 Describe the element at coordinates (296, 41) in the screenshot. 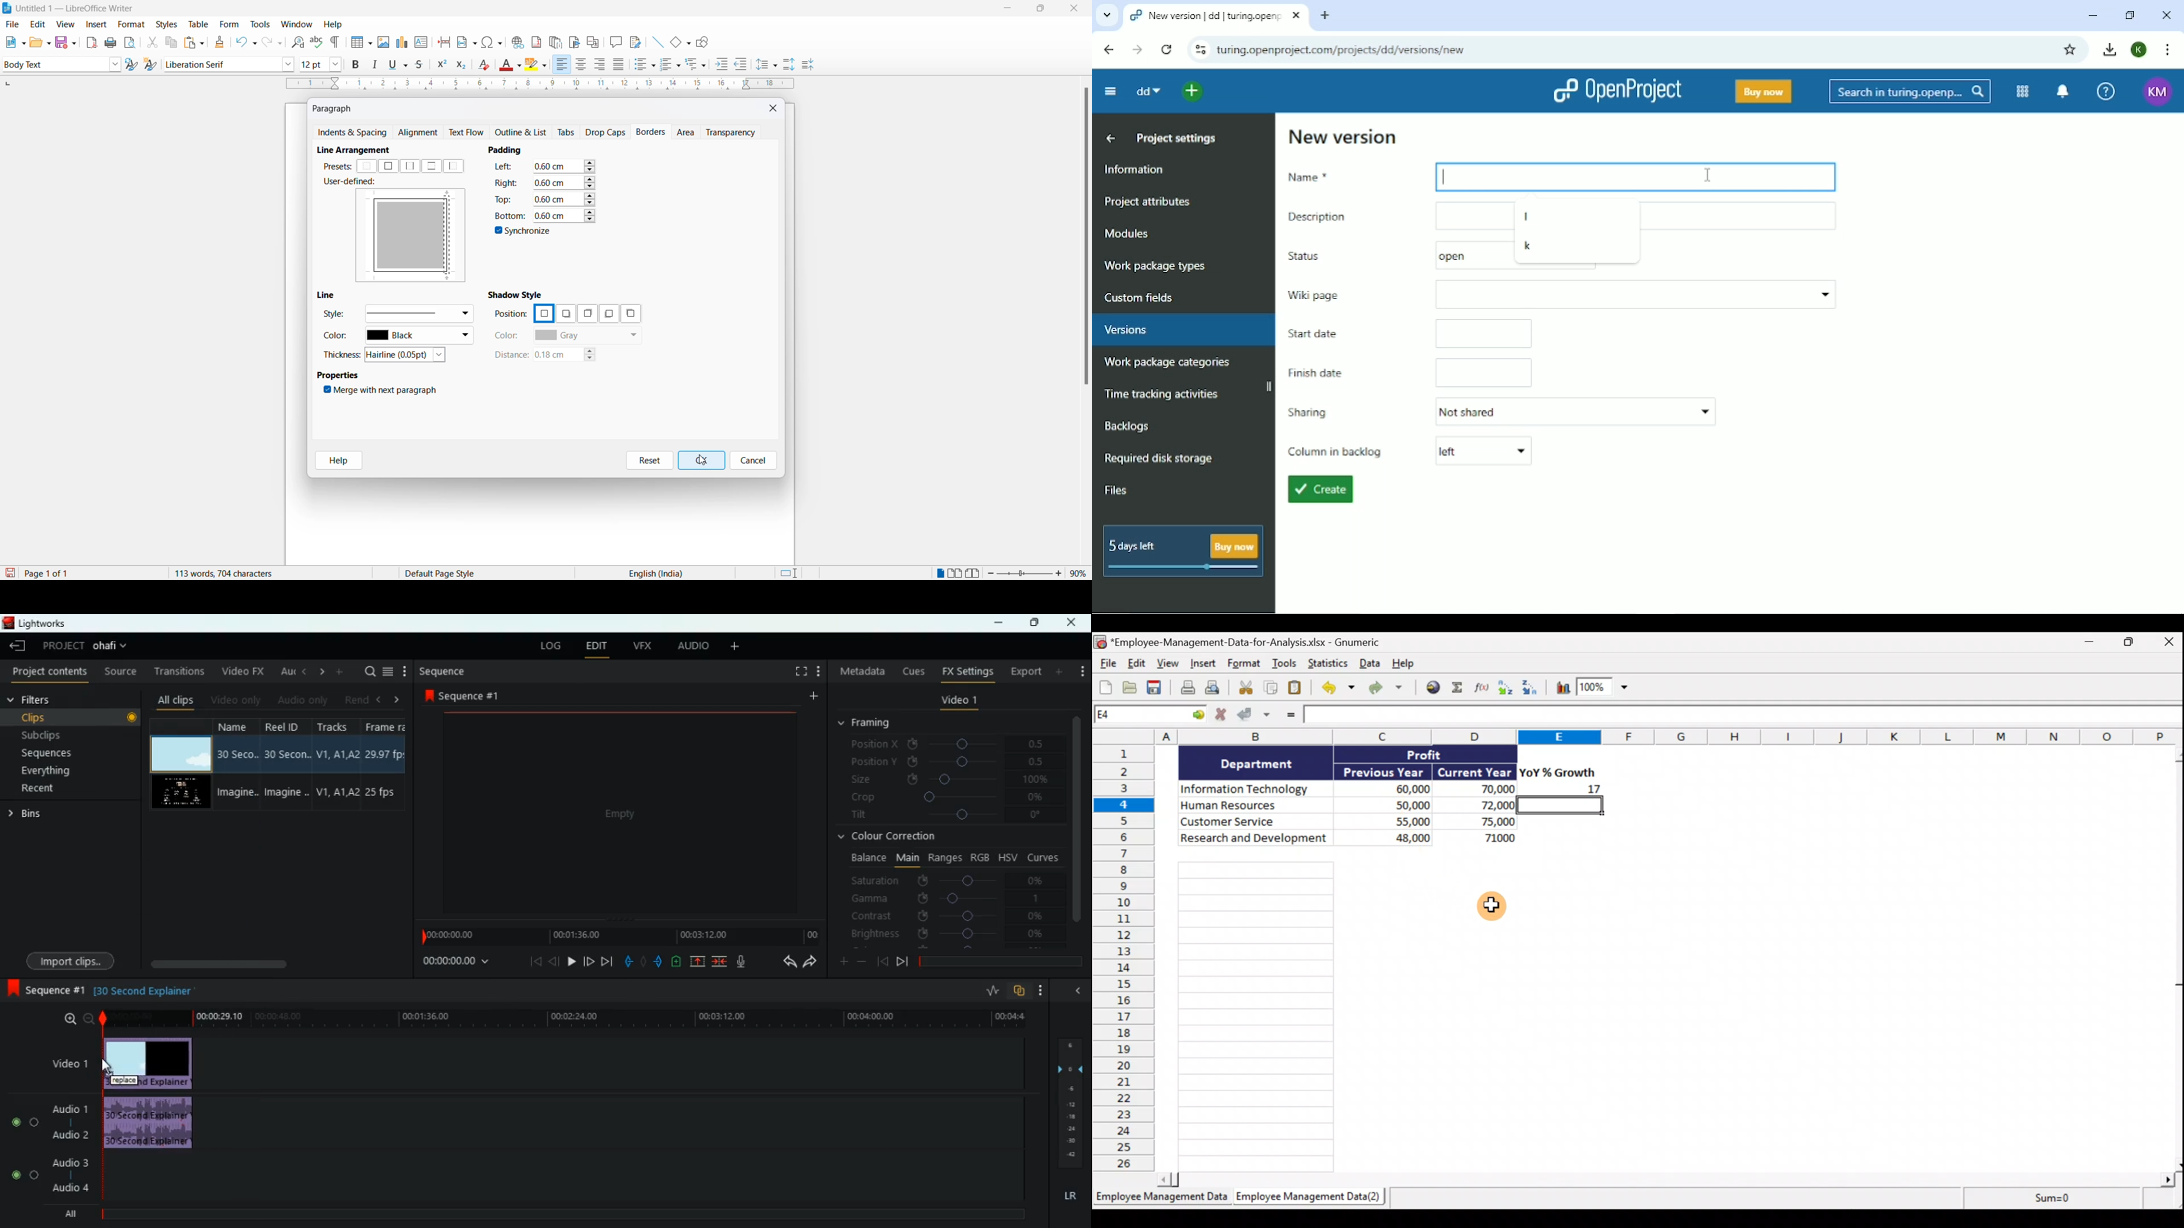

I see `find and replace` at that location.